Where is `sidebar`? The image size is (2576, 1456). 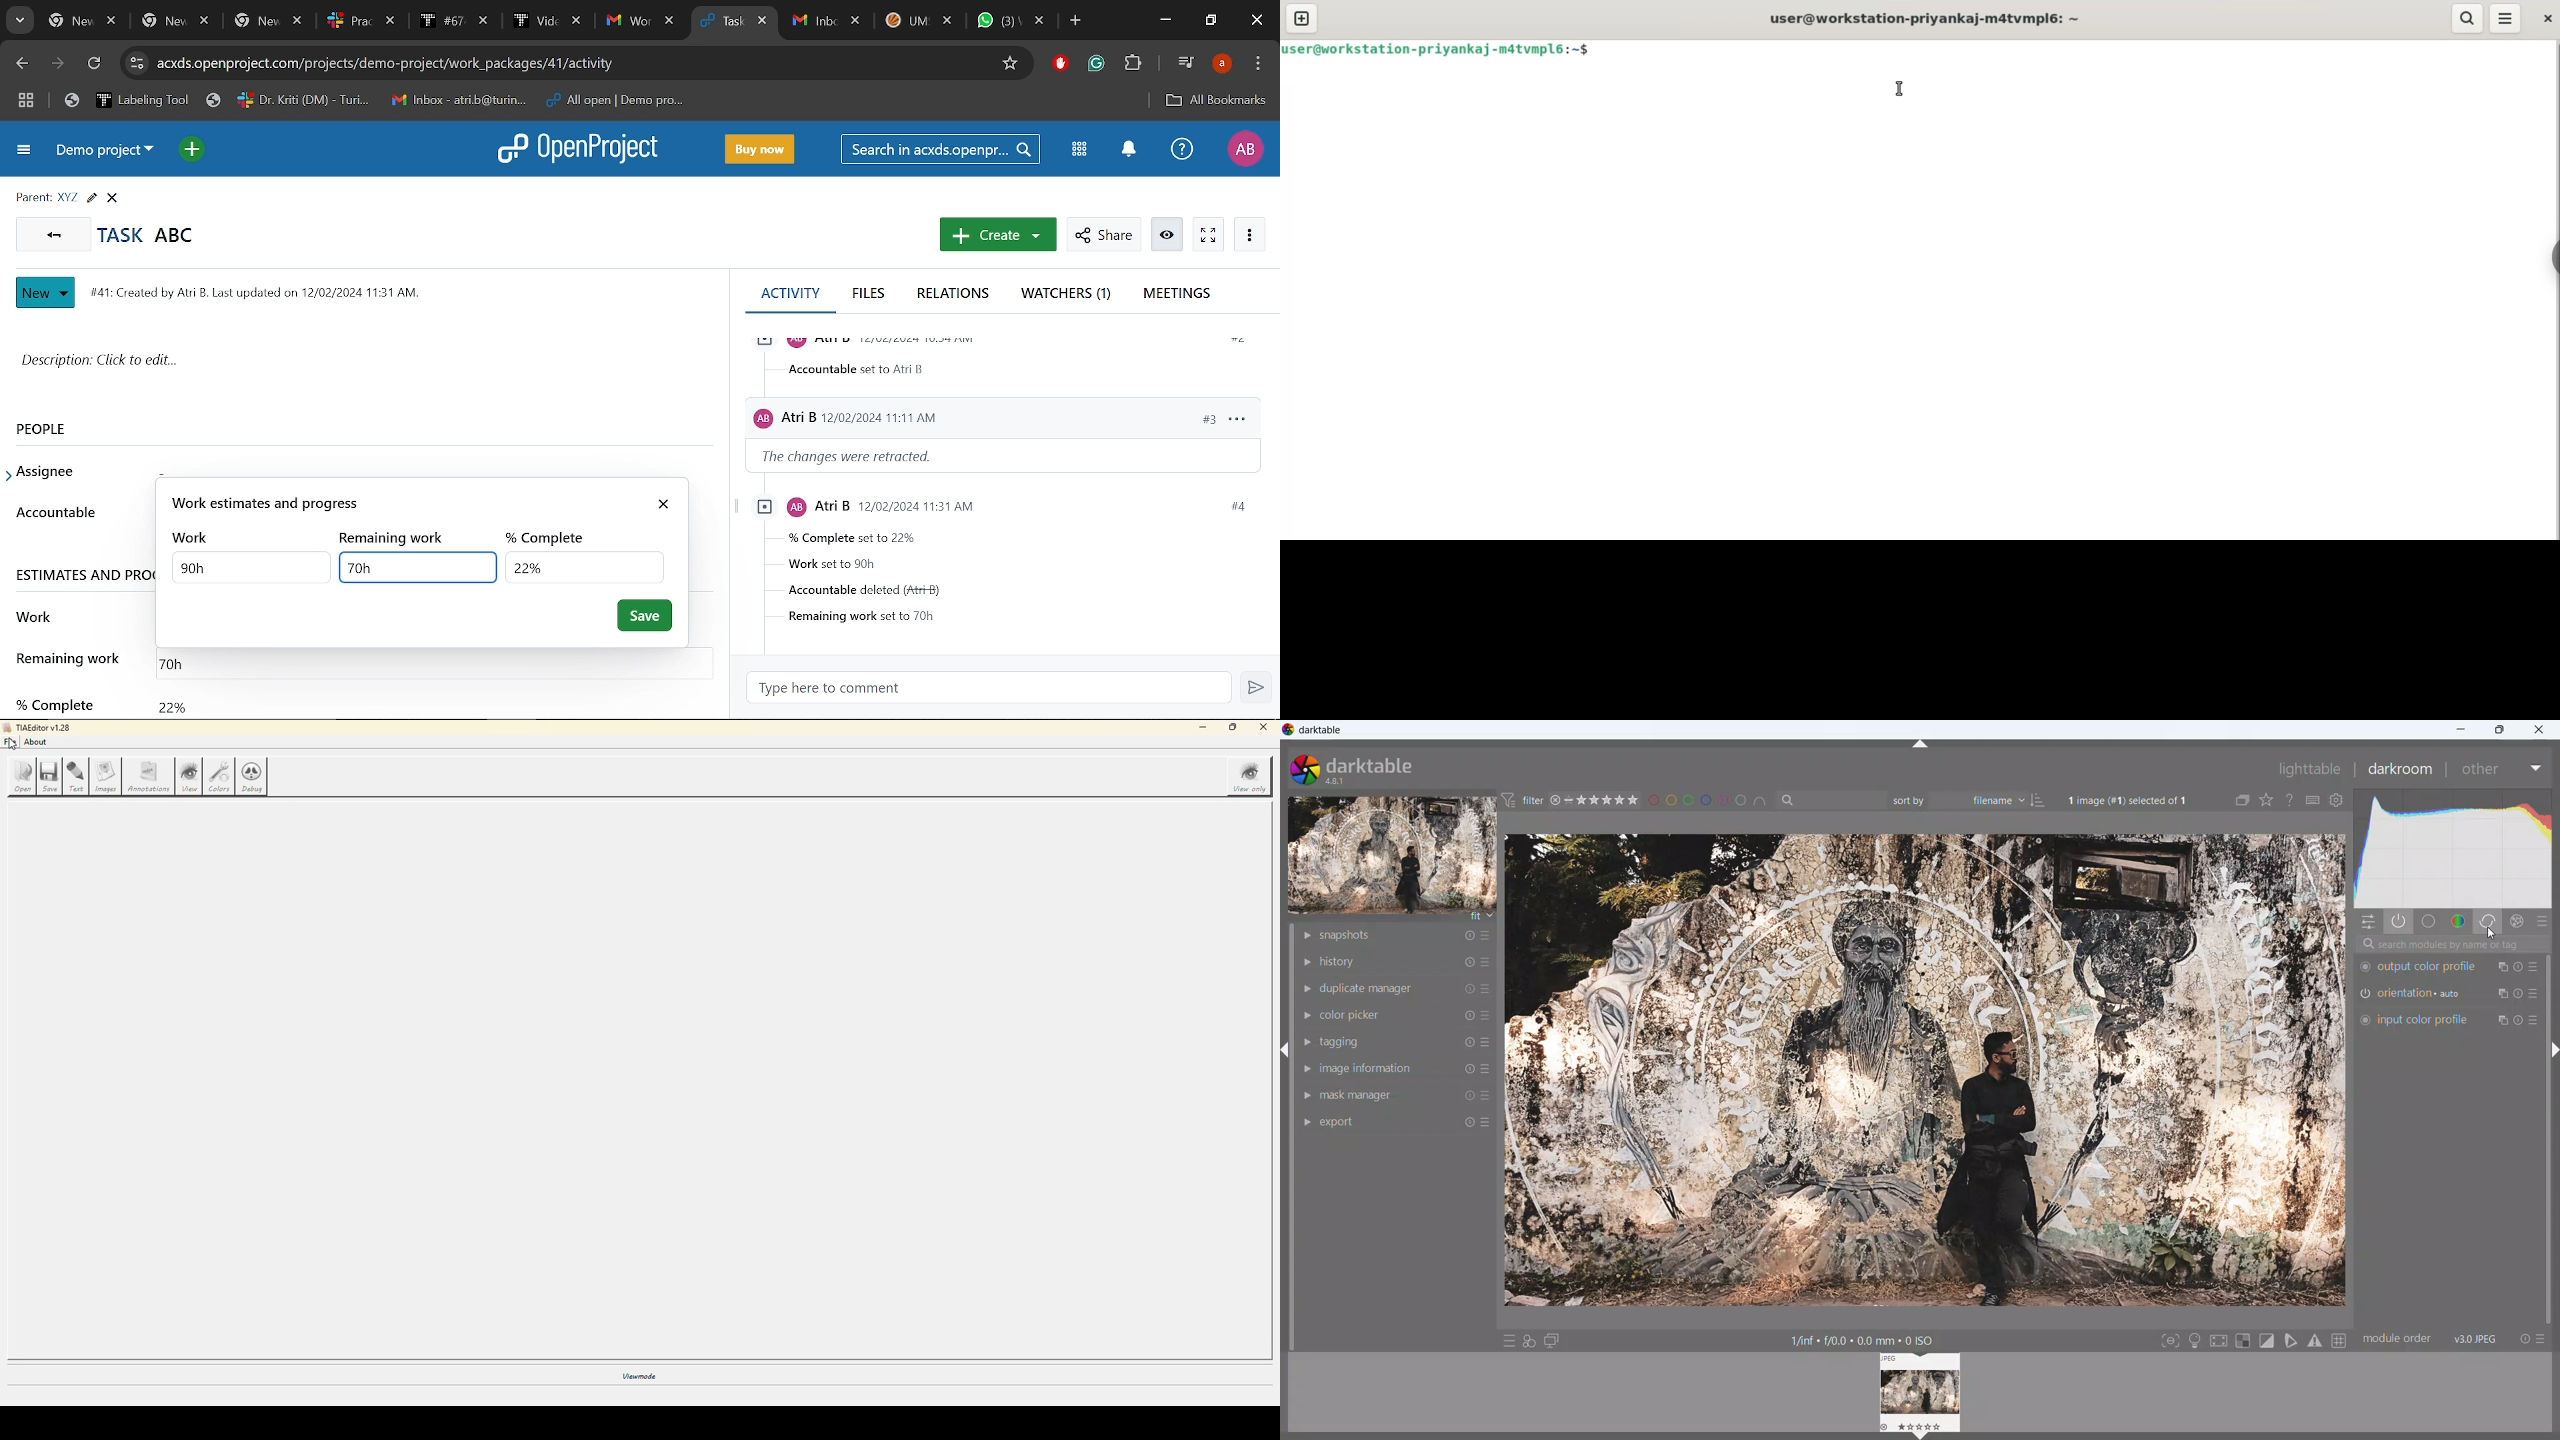
sidebar is located at coordinates (2558, 254).